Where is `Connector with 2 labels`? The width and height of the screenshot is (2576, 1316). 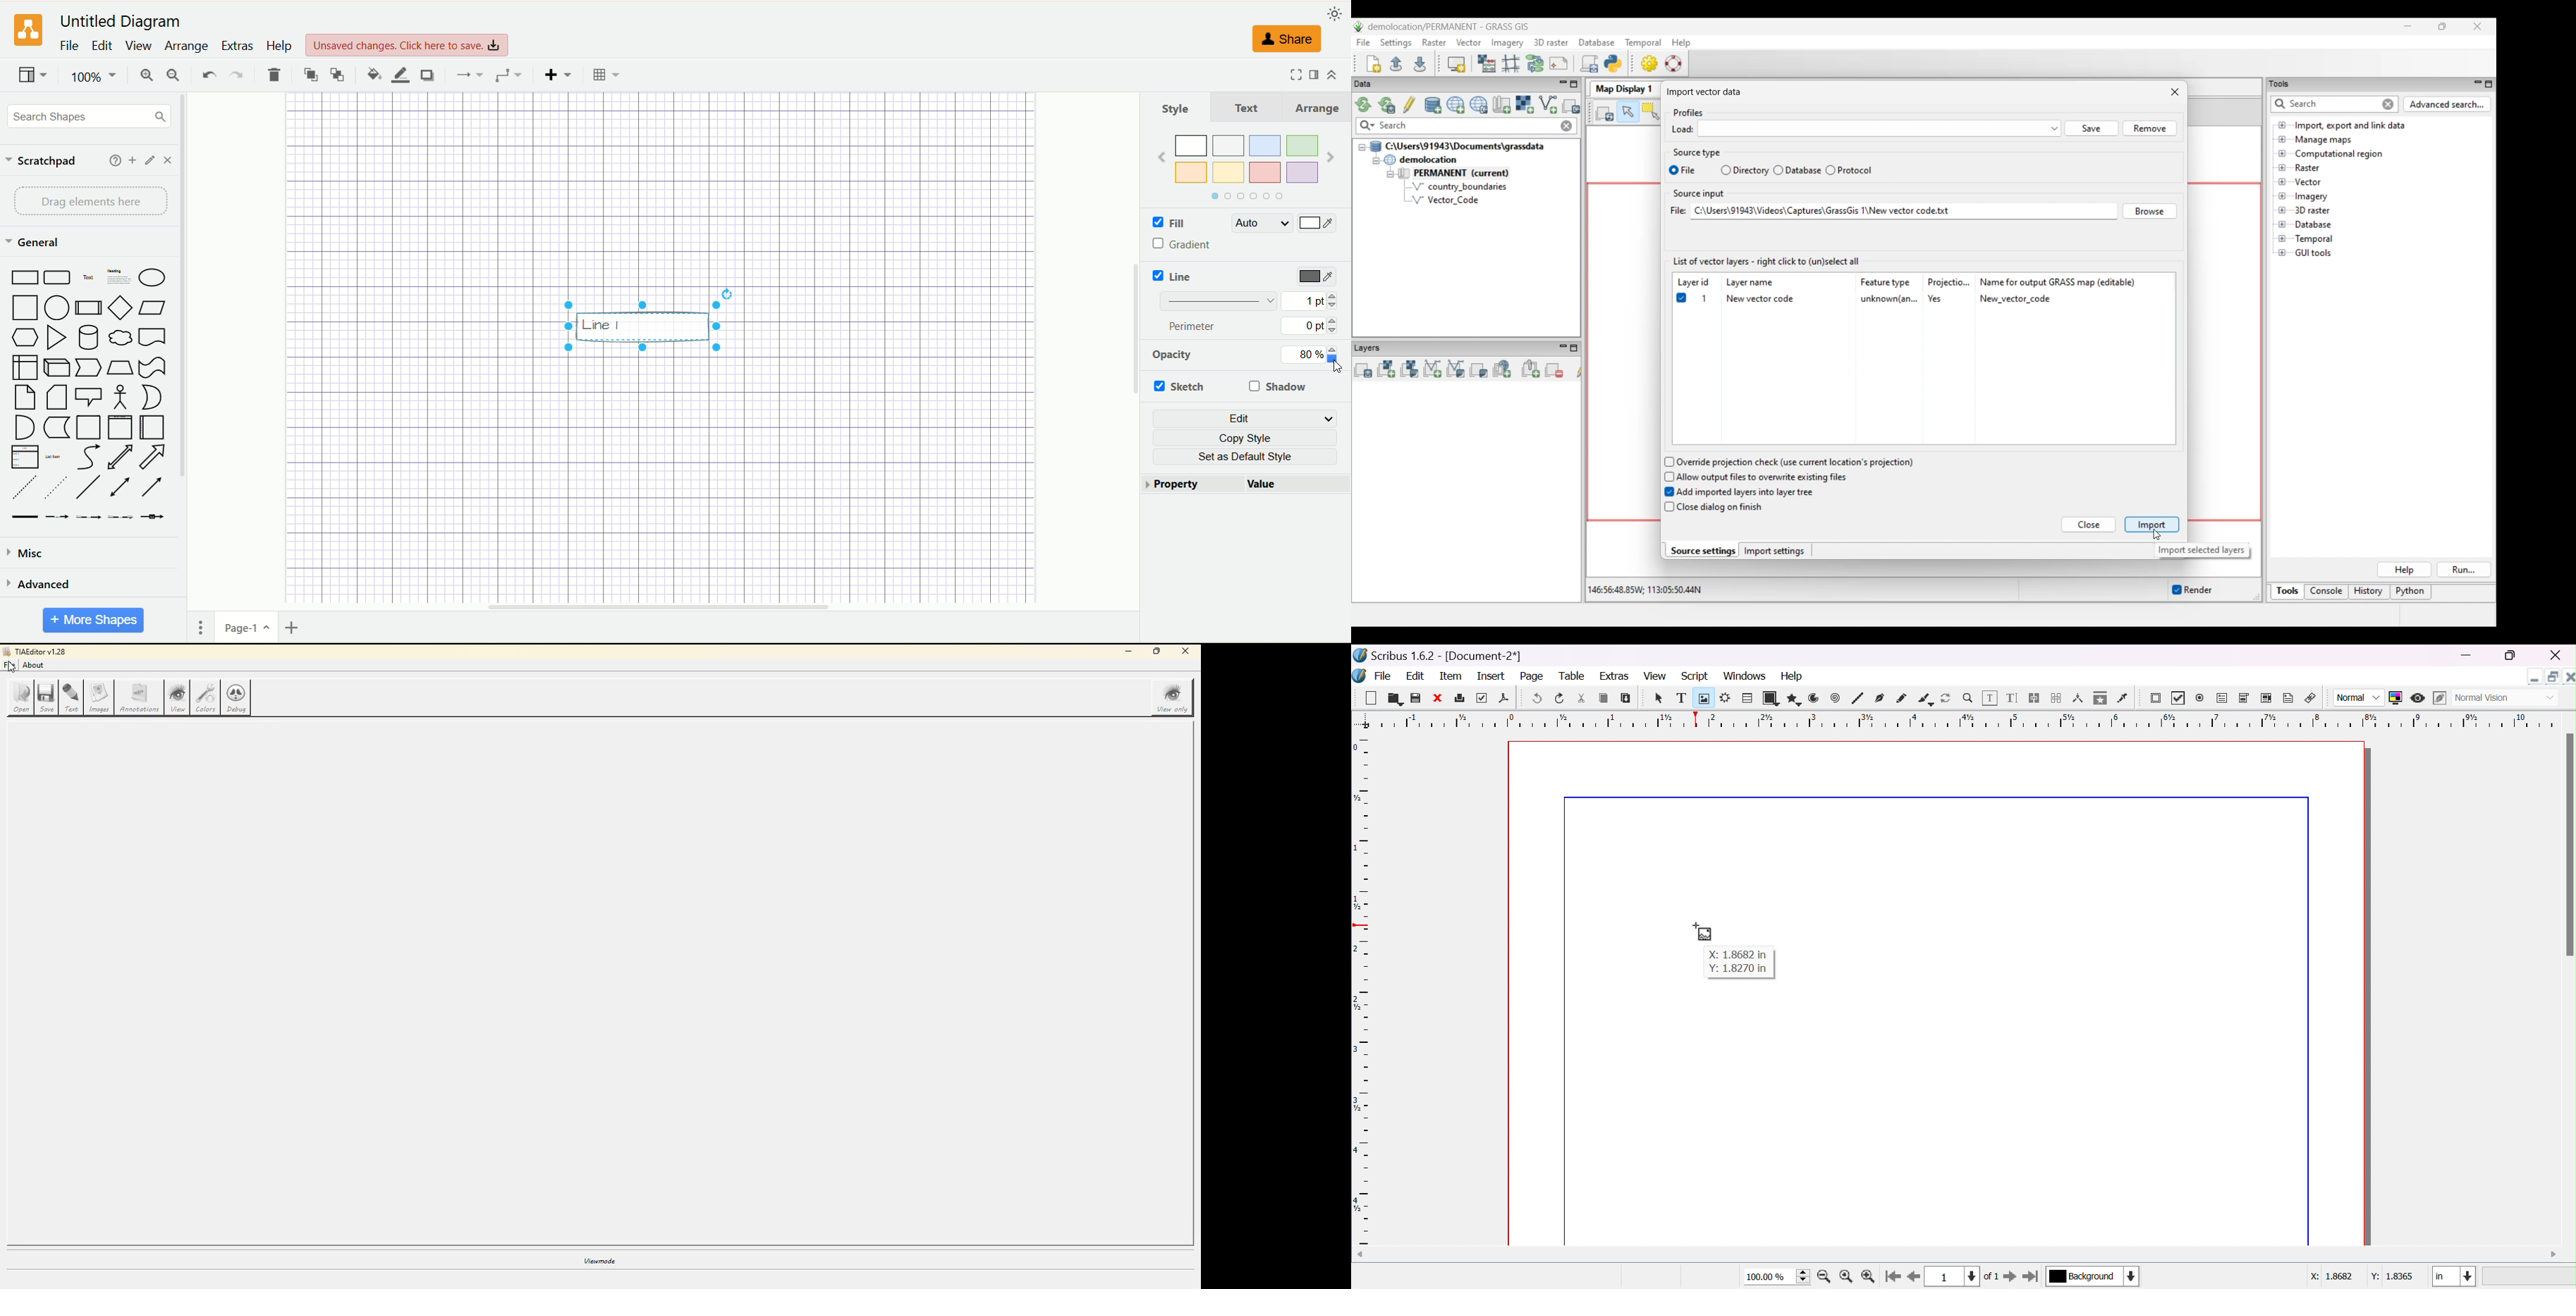
Connector with 2 labels is located at coordinates (87, 518).